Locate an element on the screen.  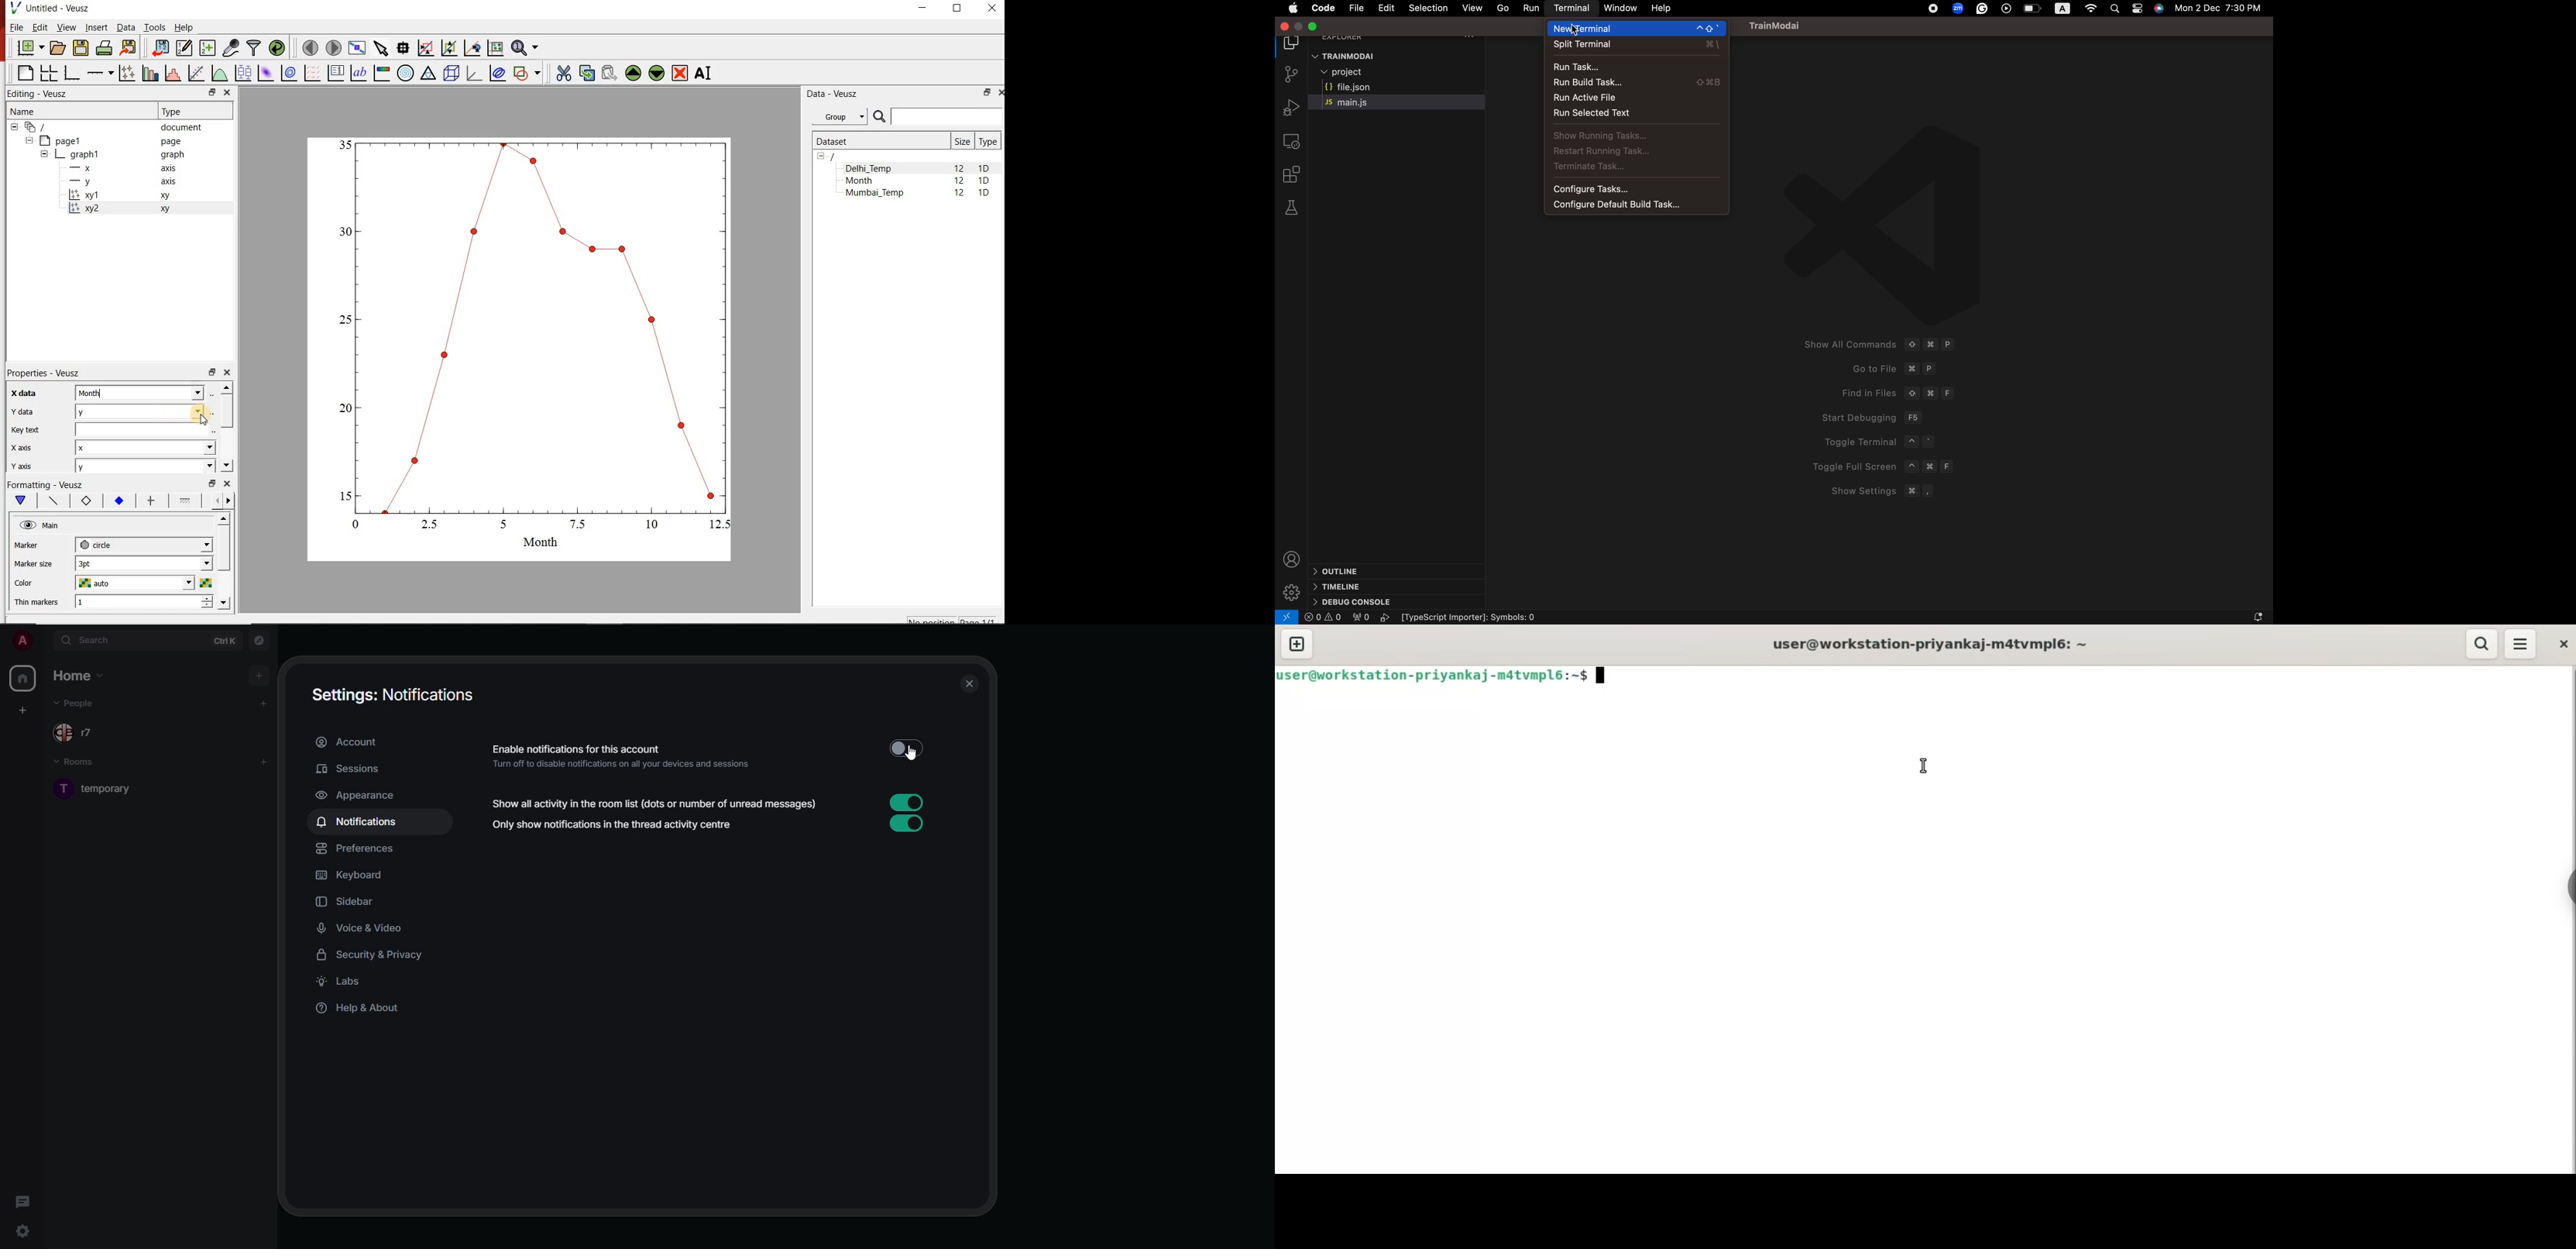
threads is located at coordinates (23, 1202).